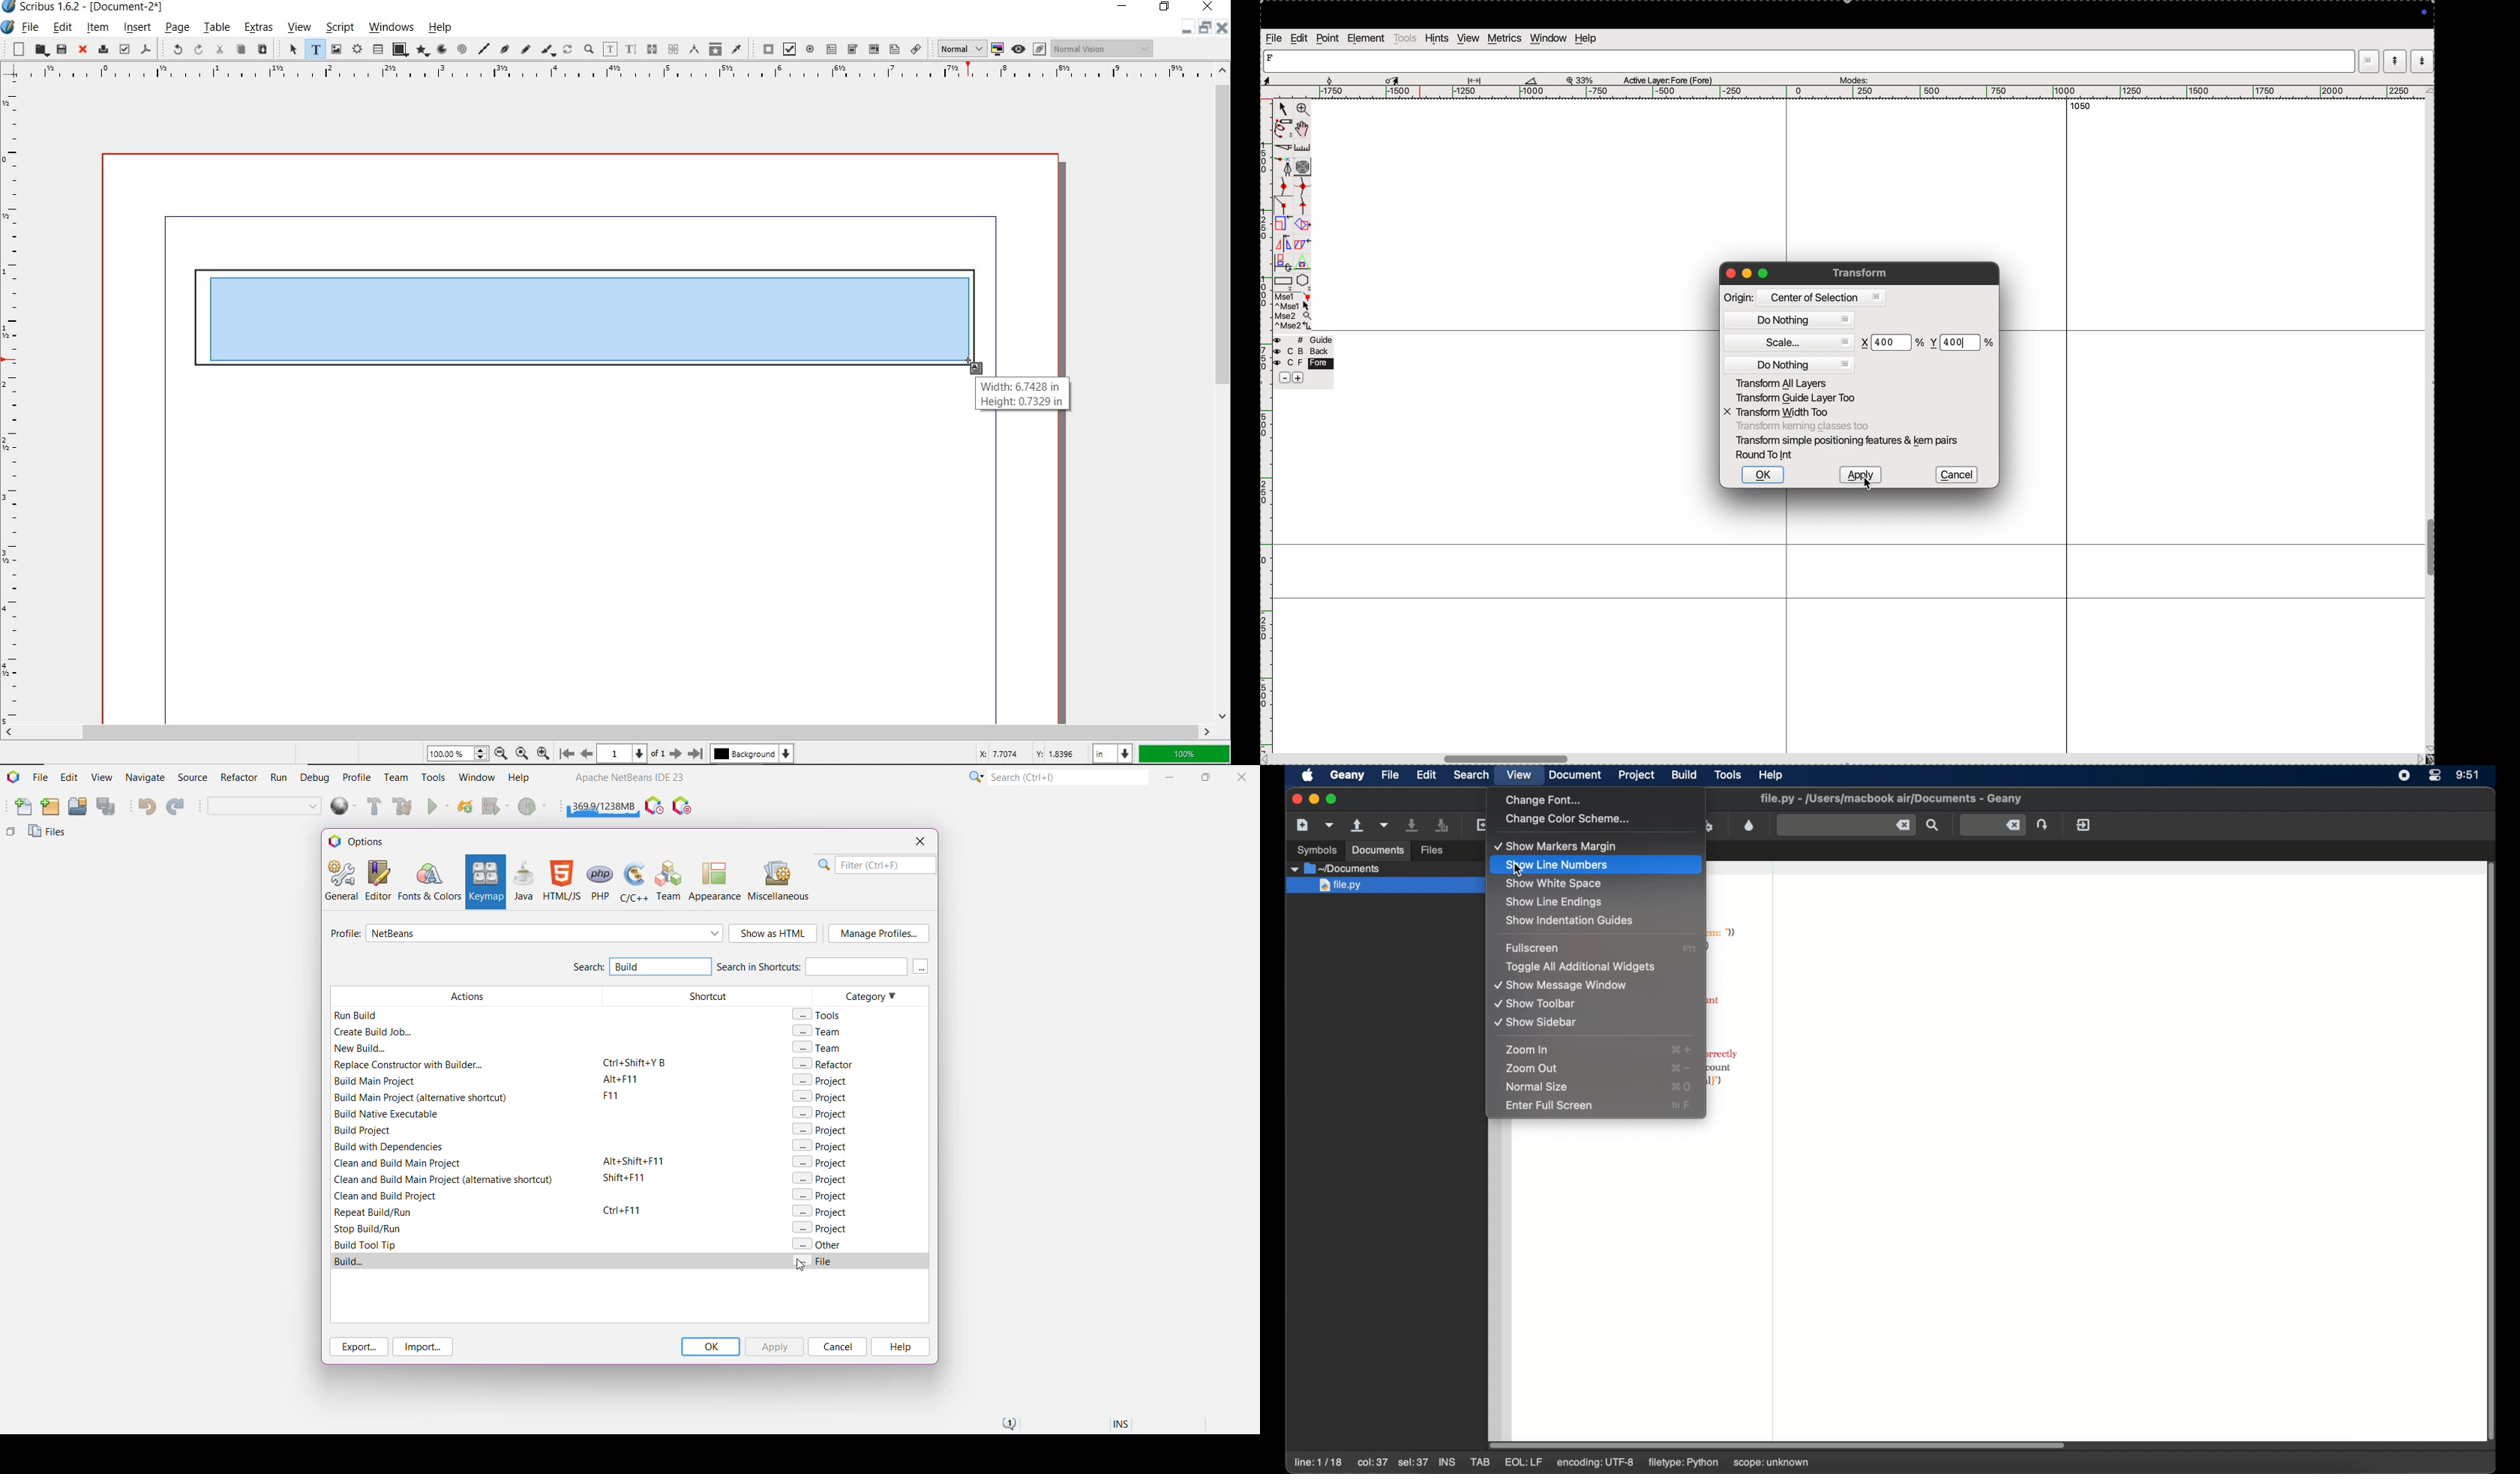 This screenshot has width=2520, height=1484. What do you see at coordinates (1283, 282) in the screenshot?
I see `rectangle` at bounding box center [1283, 282].